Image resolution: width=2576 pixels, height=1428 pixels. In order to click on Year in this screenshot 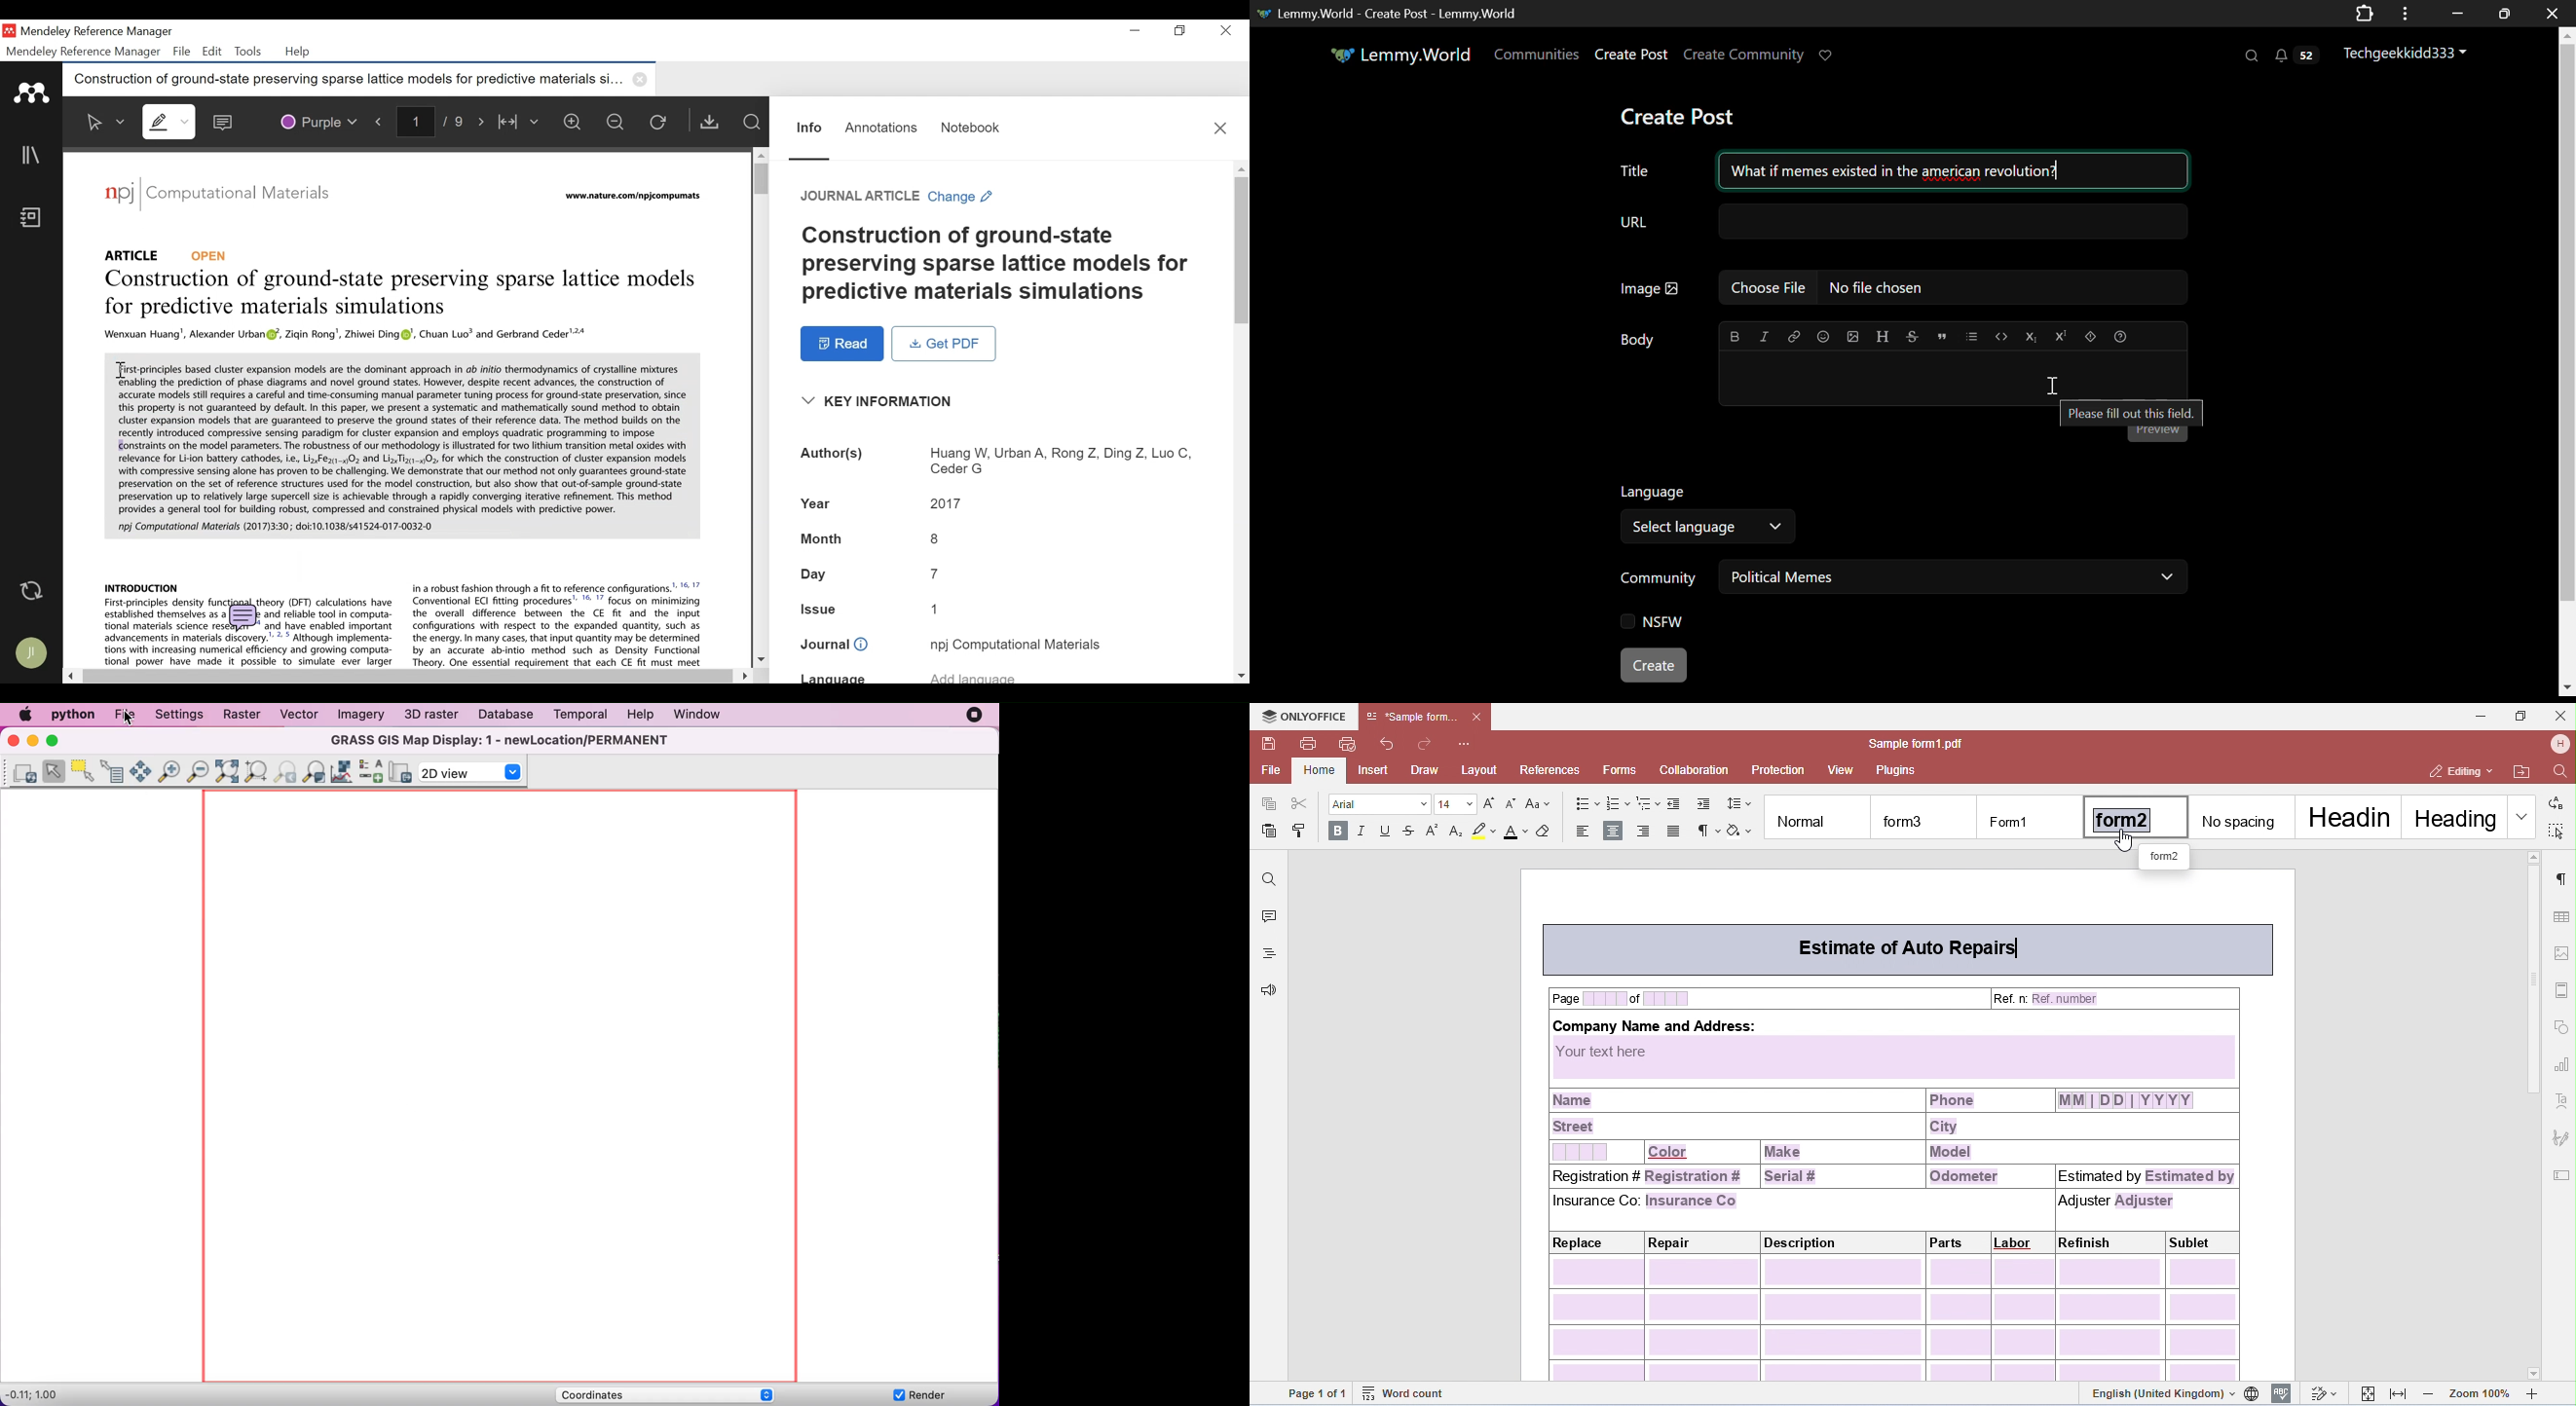, I will do `click(947, 502)`.